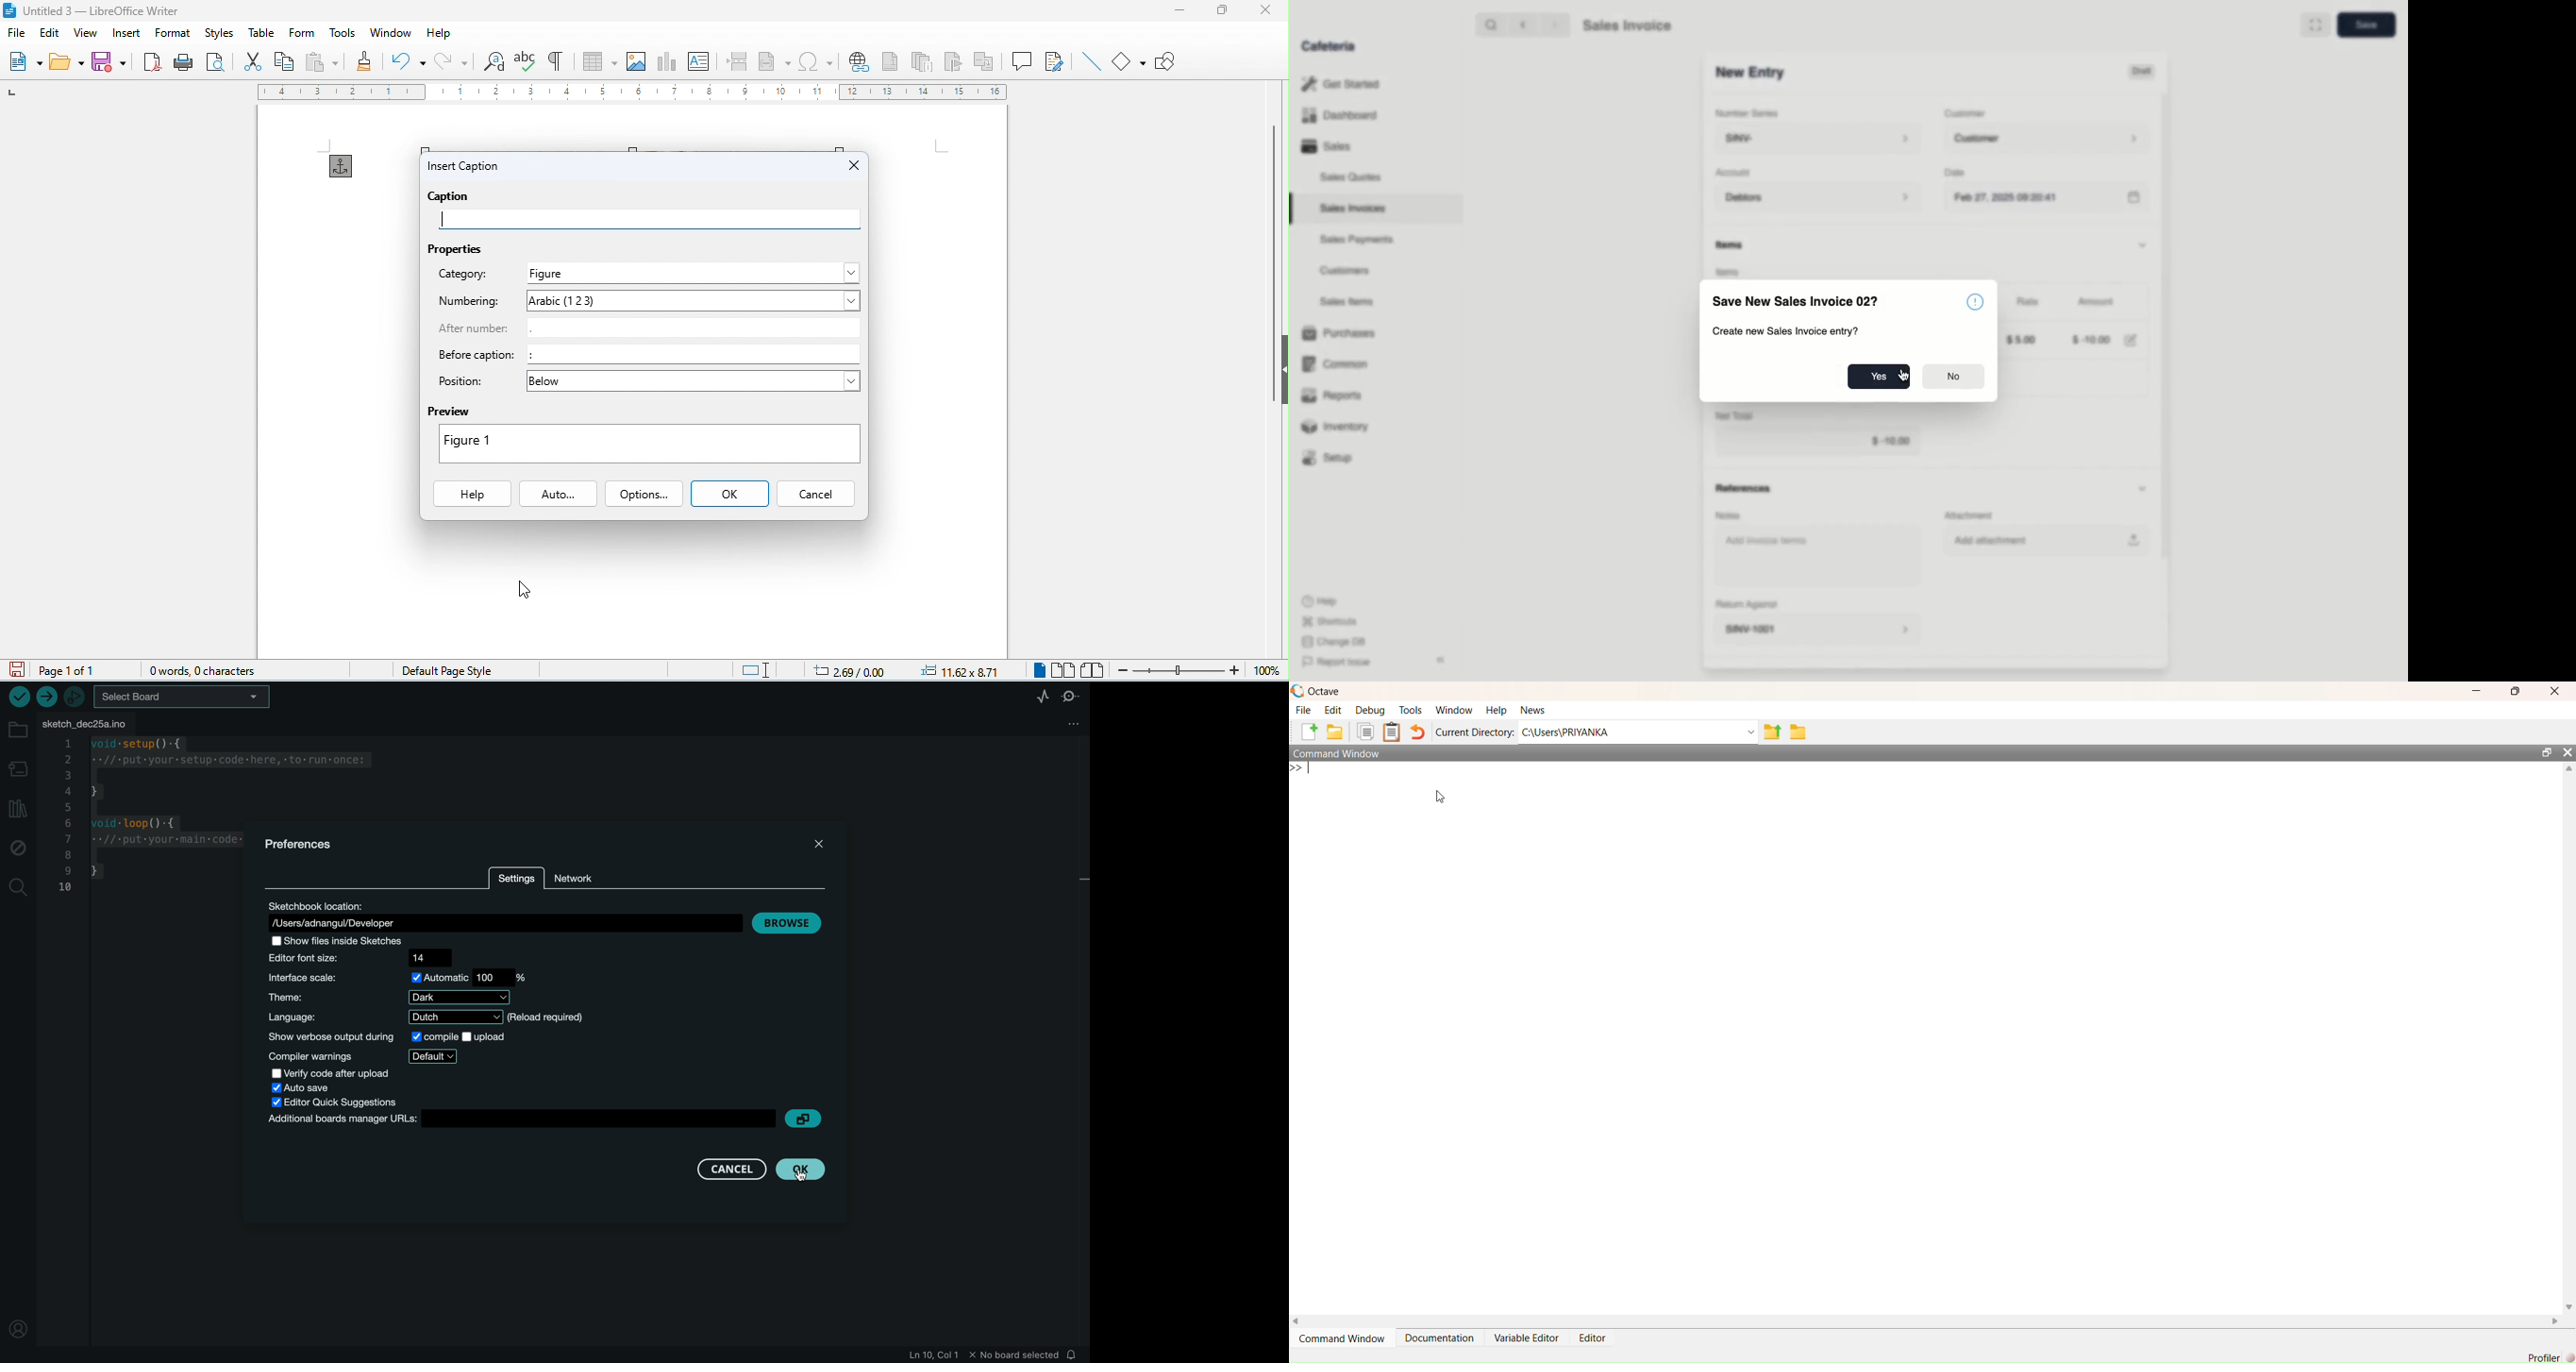  What do you see at coordinates (1747, 111) in the screenshot?
I see `‘Number Series` at bounding box center [1747, 111].